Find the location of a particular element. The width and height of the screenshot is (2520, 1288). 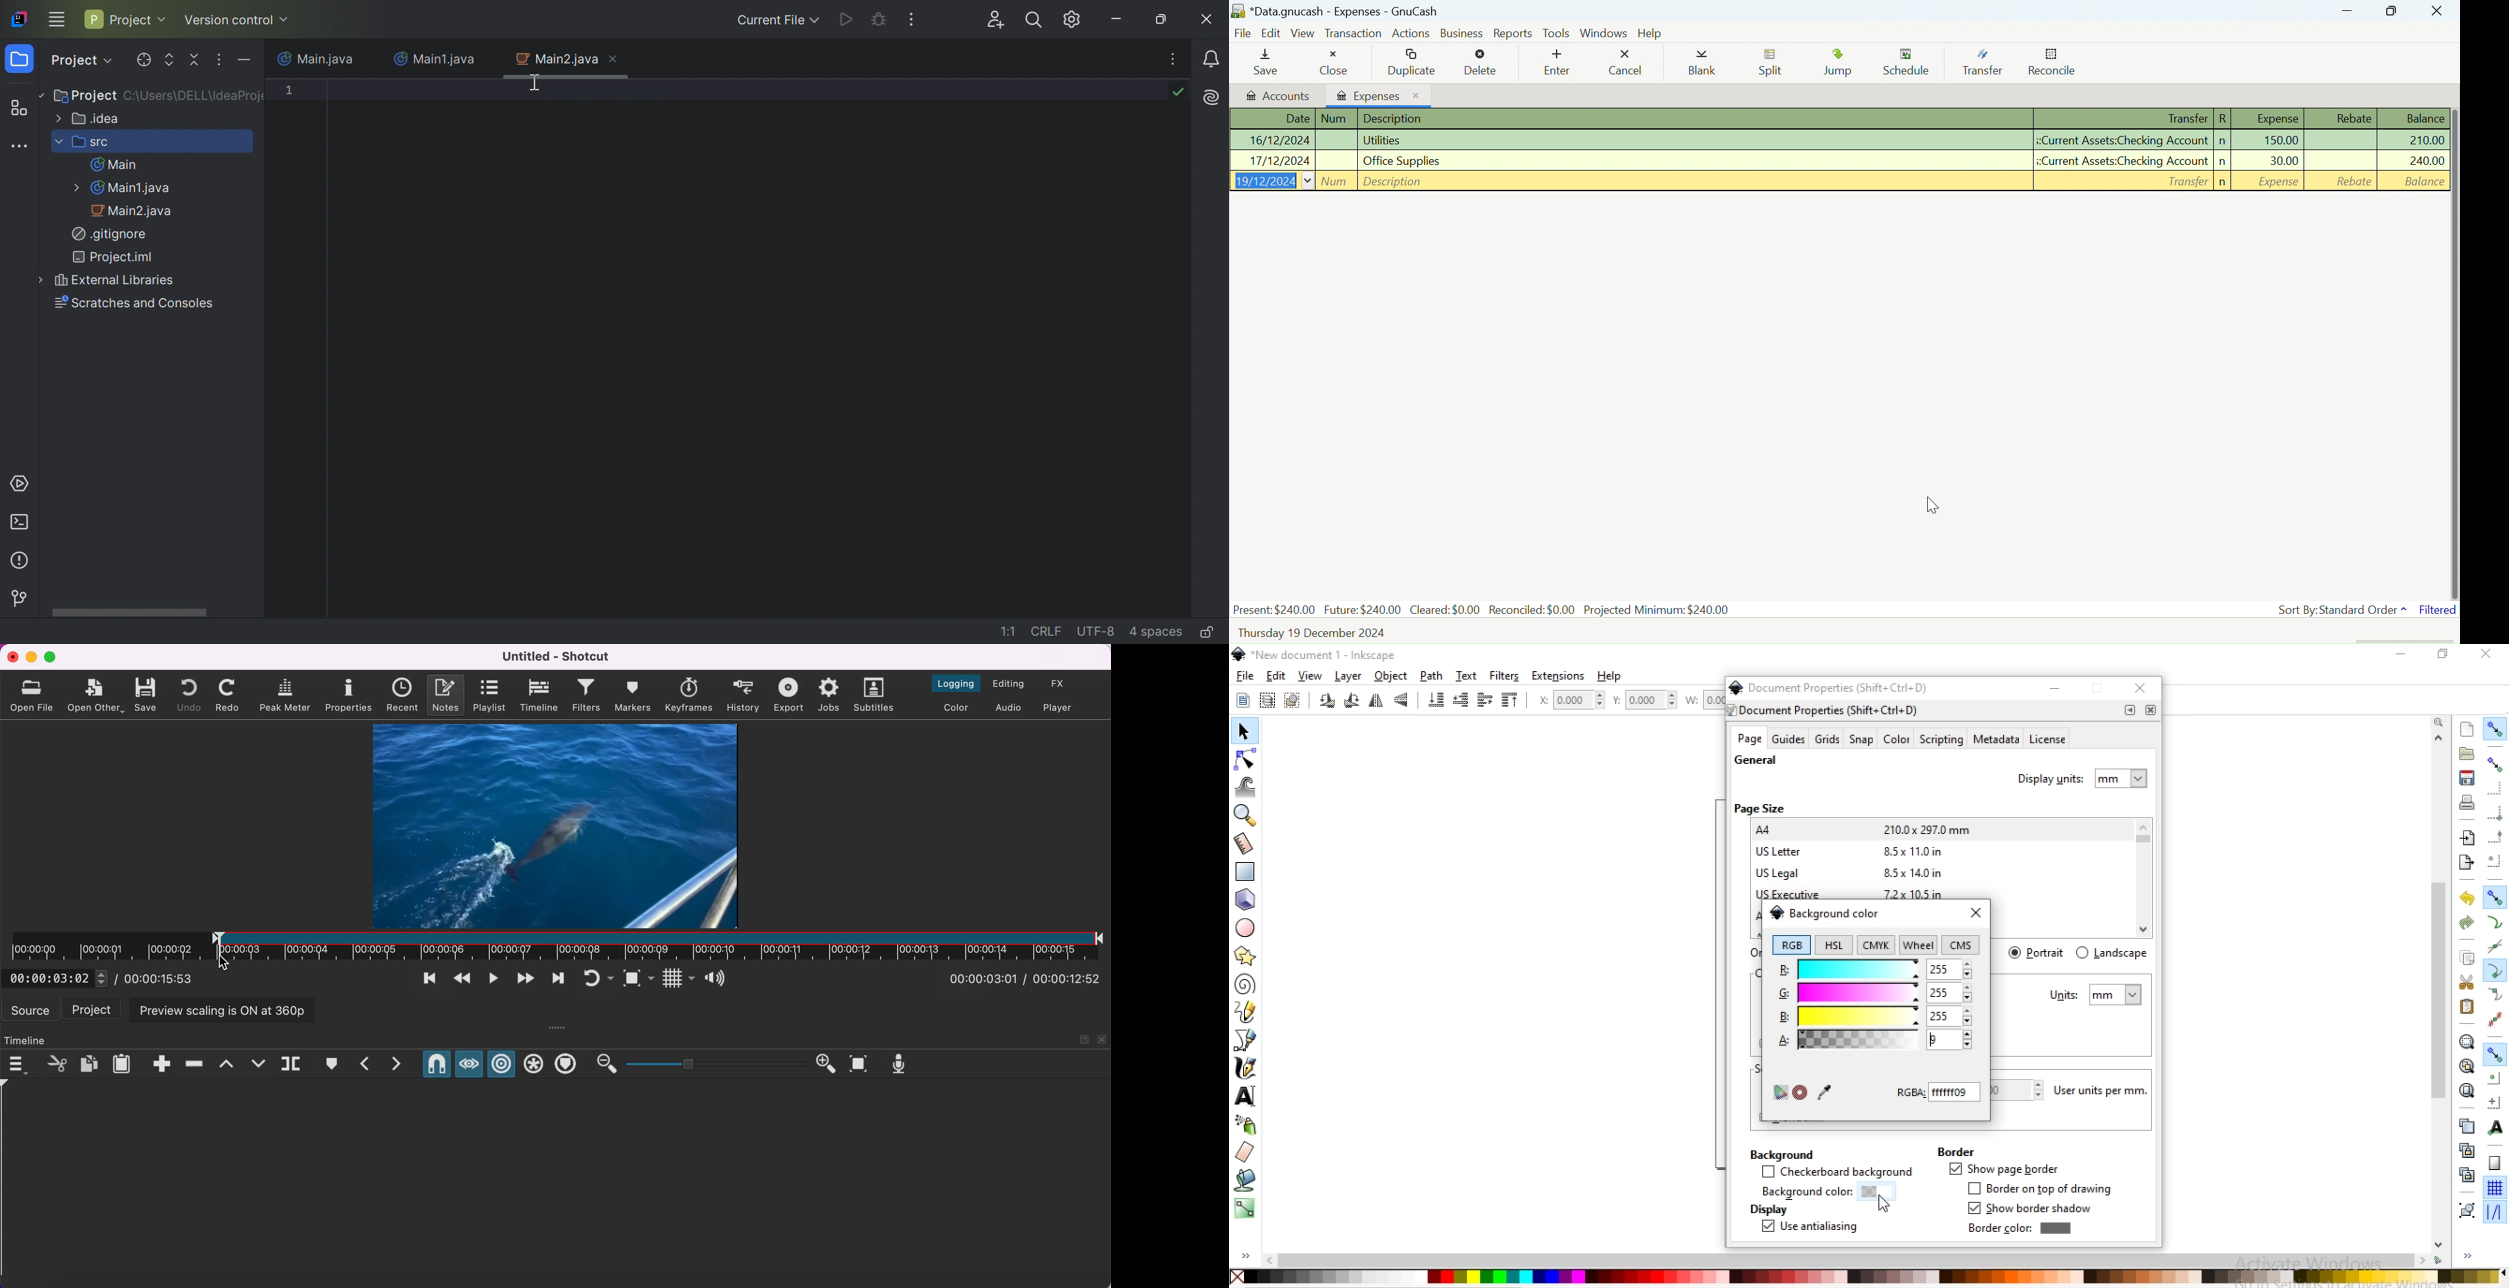

paste is located at coordinates (2467, 1007).